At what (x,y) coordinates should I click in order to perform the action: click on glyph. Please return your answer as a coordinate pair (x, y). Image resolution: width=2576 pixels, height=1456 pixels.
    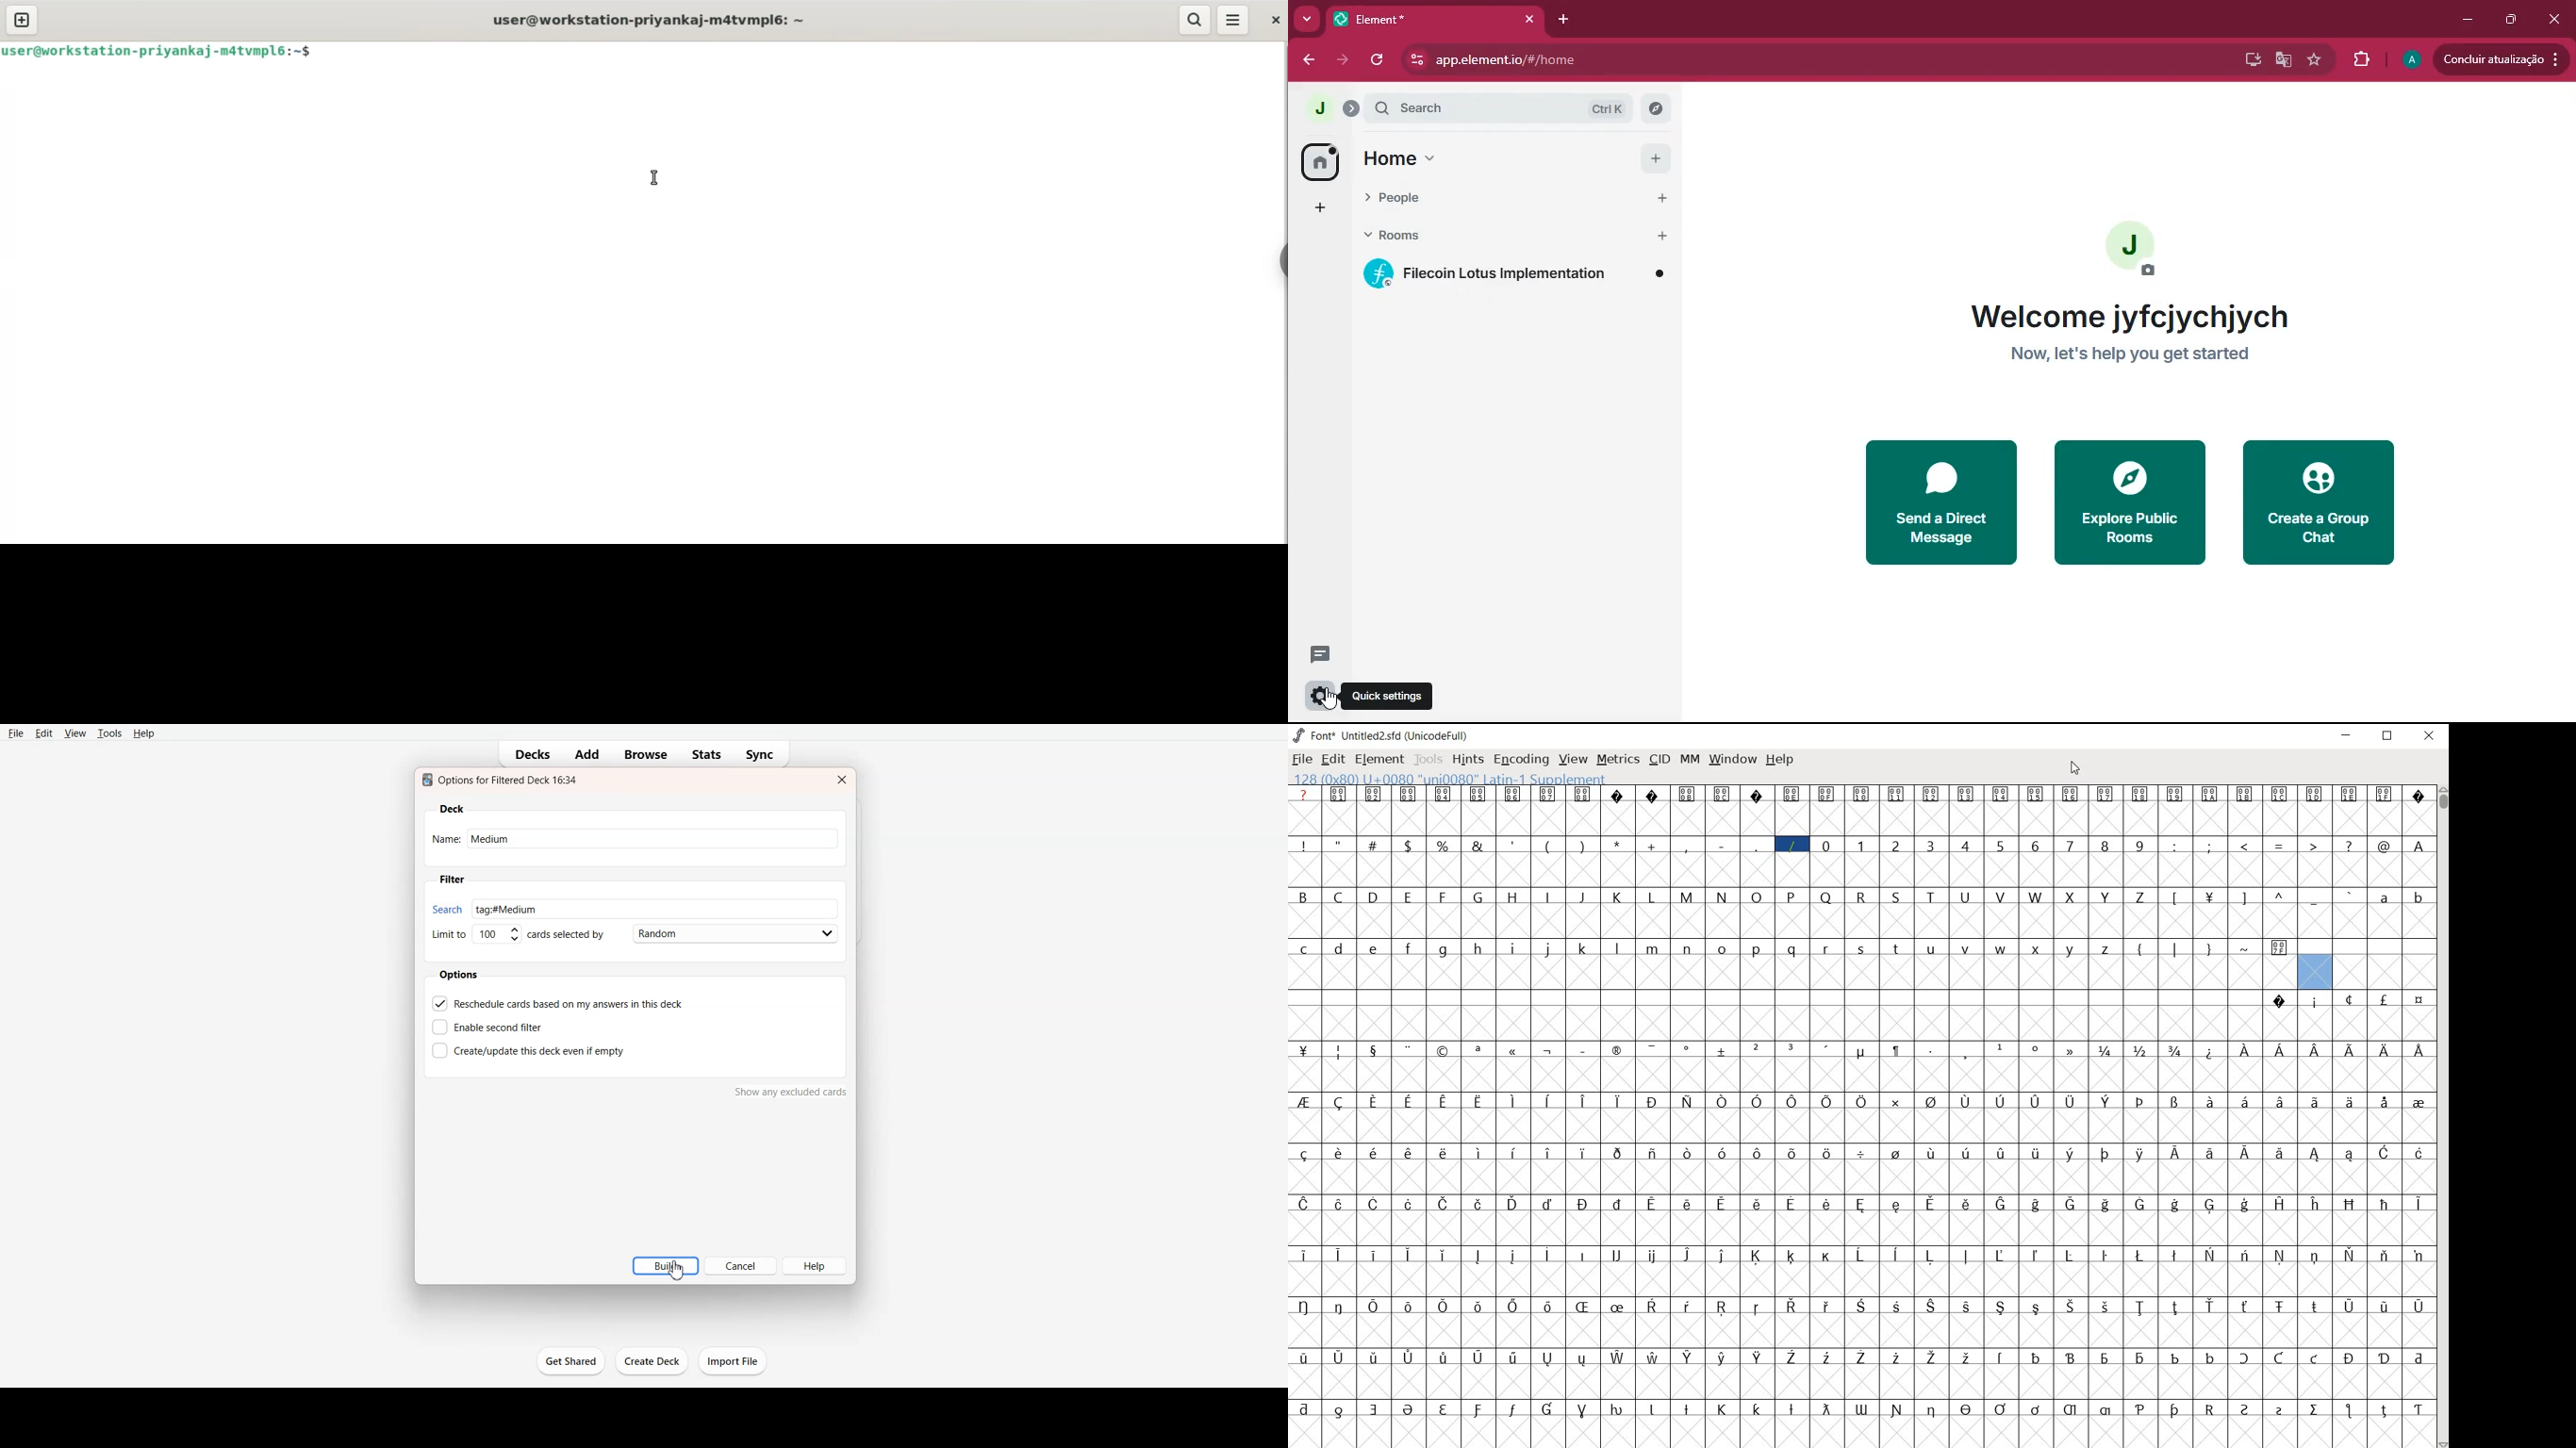
    Looking at the image, I should click on (1895, 795).